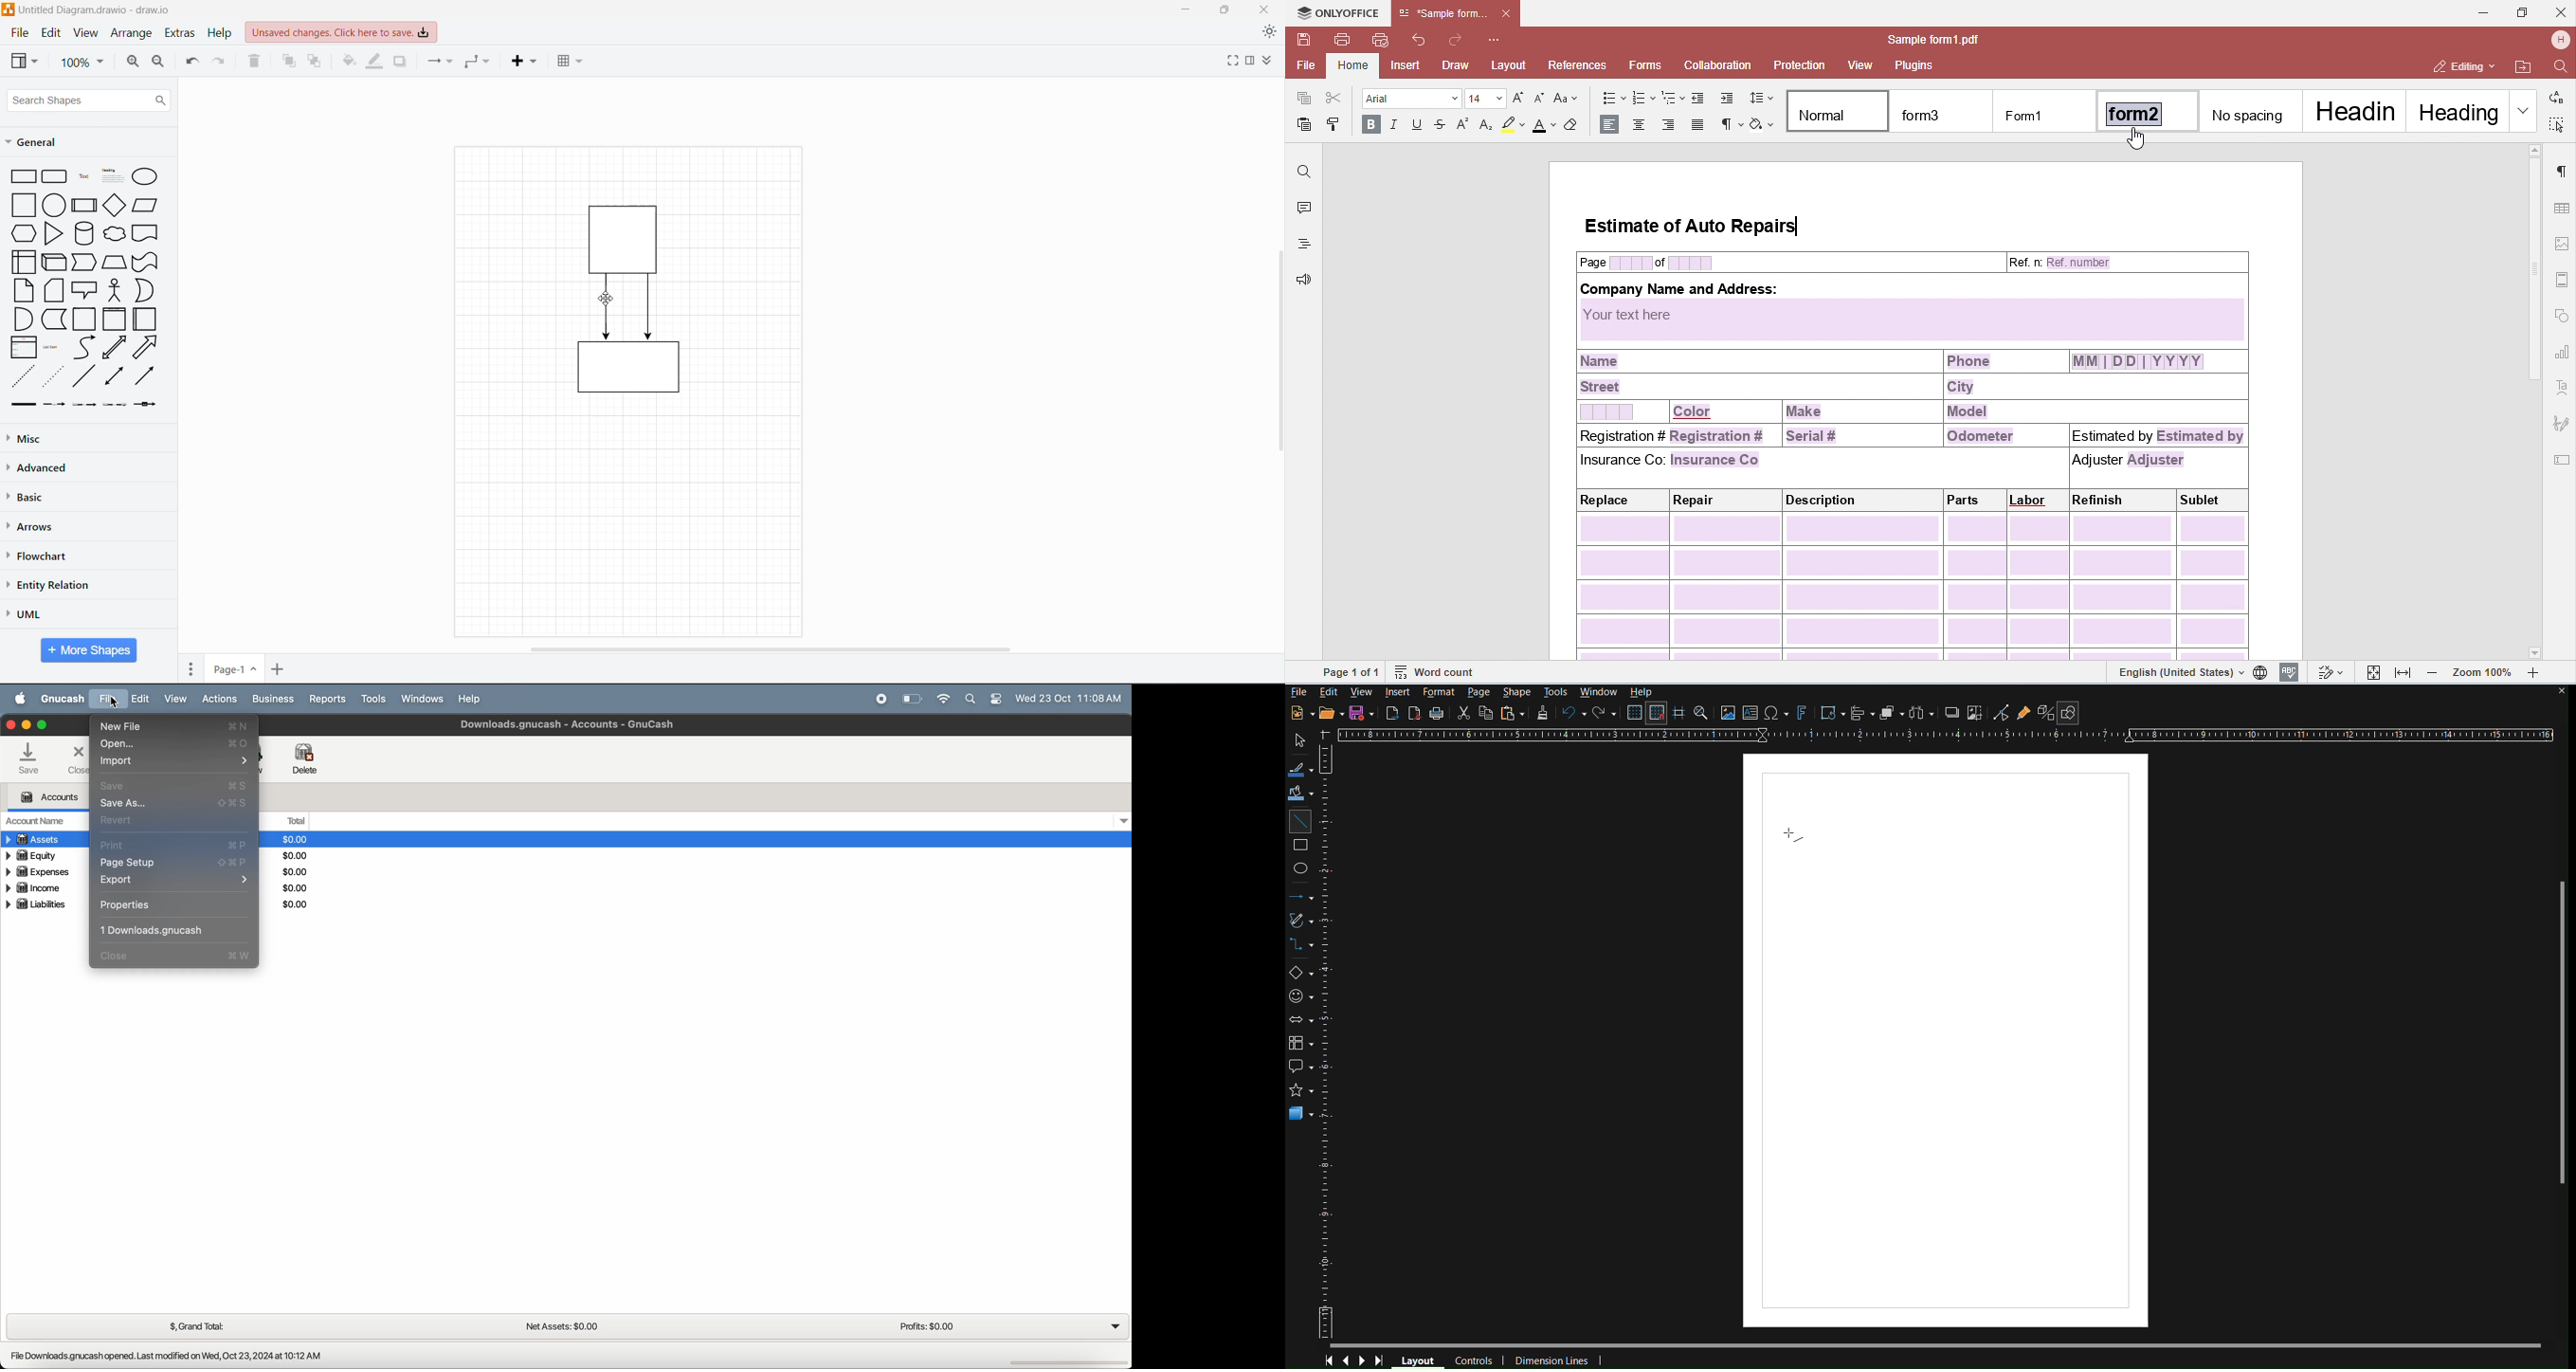 The height and width of the screenshot is (1372, 2576). Describe the element at coordinates (114, 319) in the screenshot. I see `Container` at that location.